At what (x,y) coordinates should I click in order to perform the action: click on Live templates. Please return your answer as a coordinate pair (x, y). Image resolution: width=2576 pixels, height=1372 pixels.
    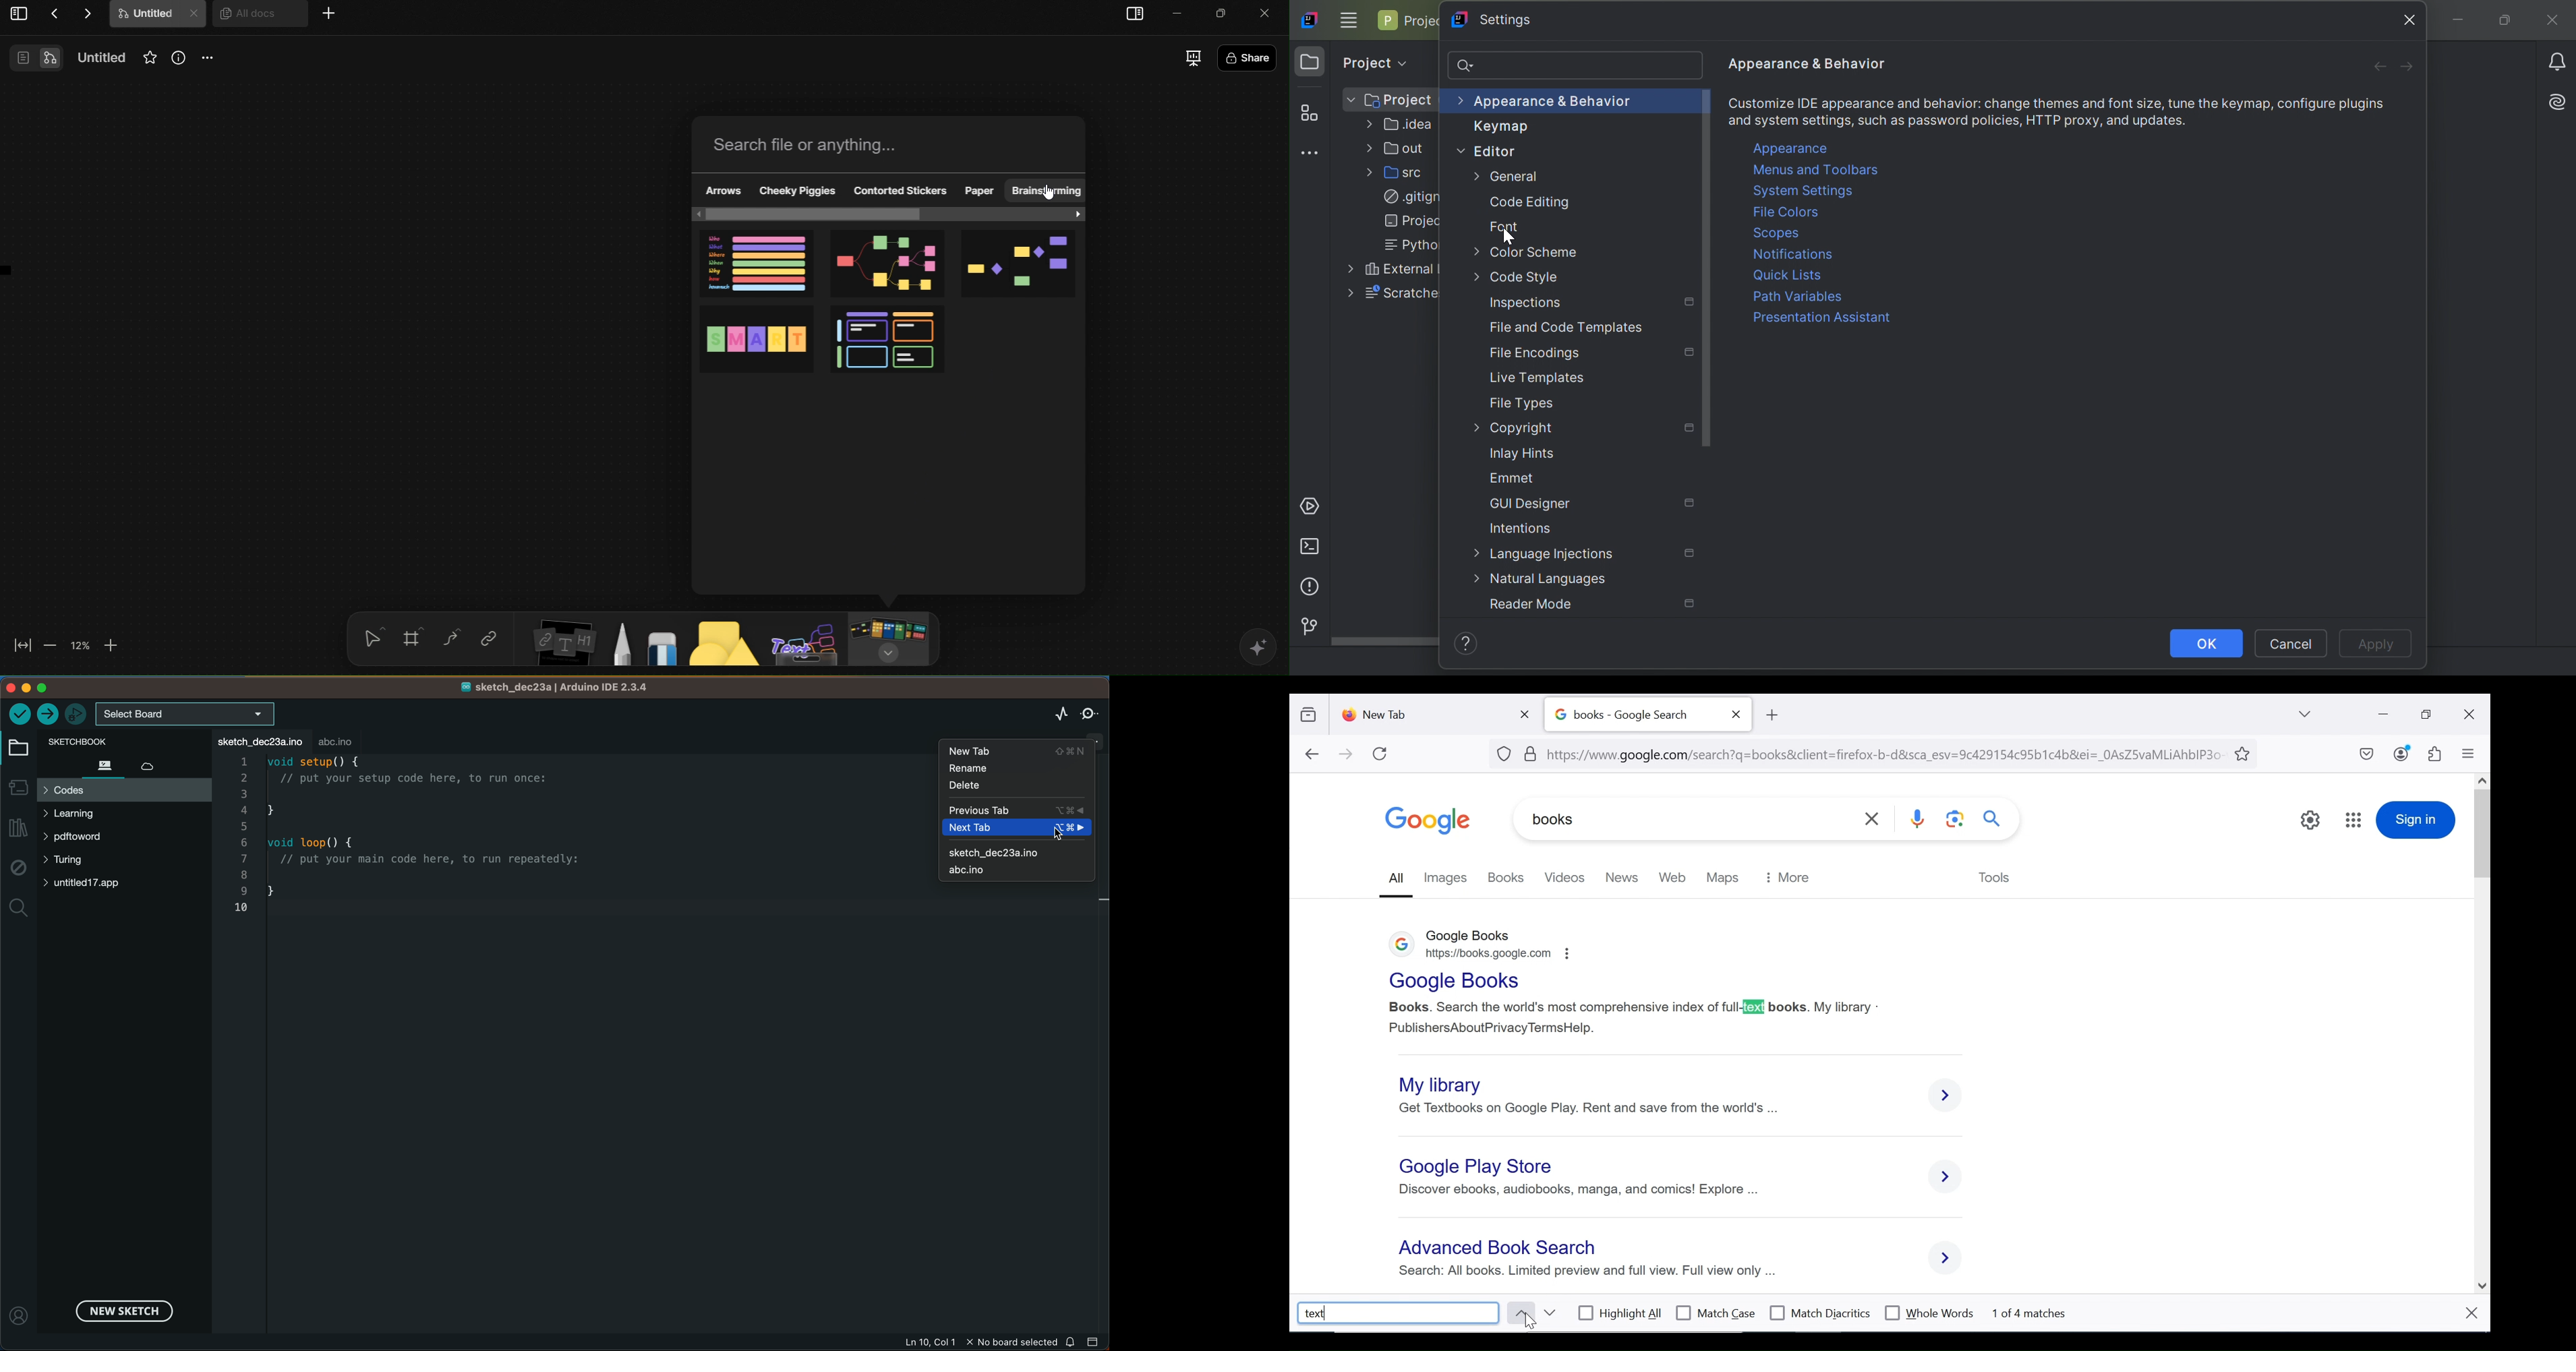
    Looking at the image, I should click on (1537, 379).